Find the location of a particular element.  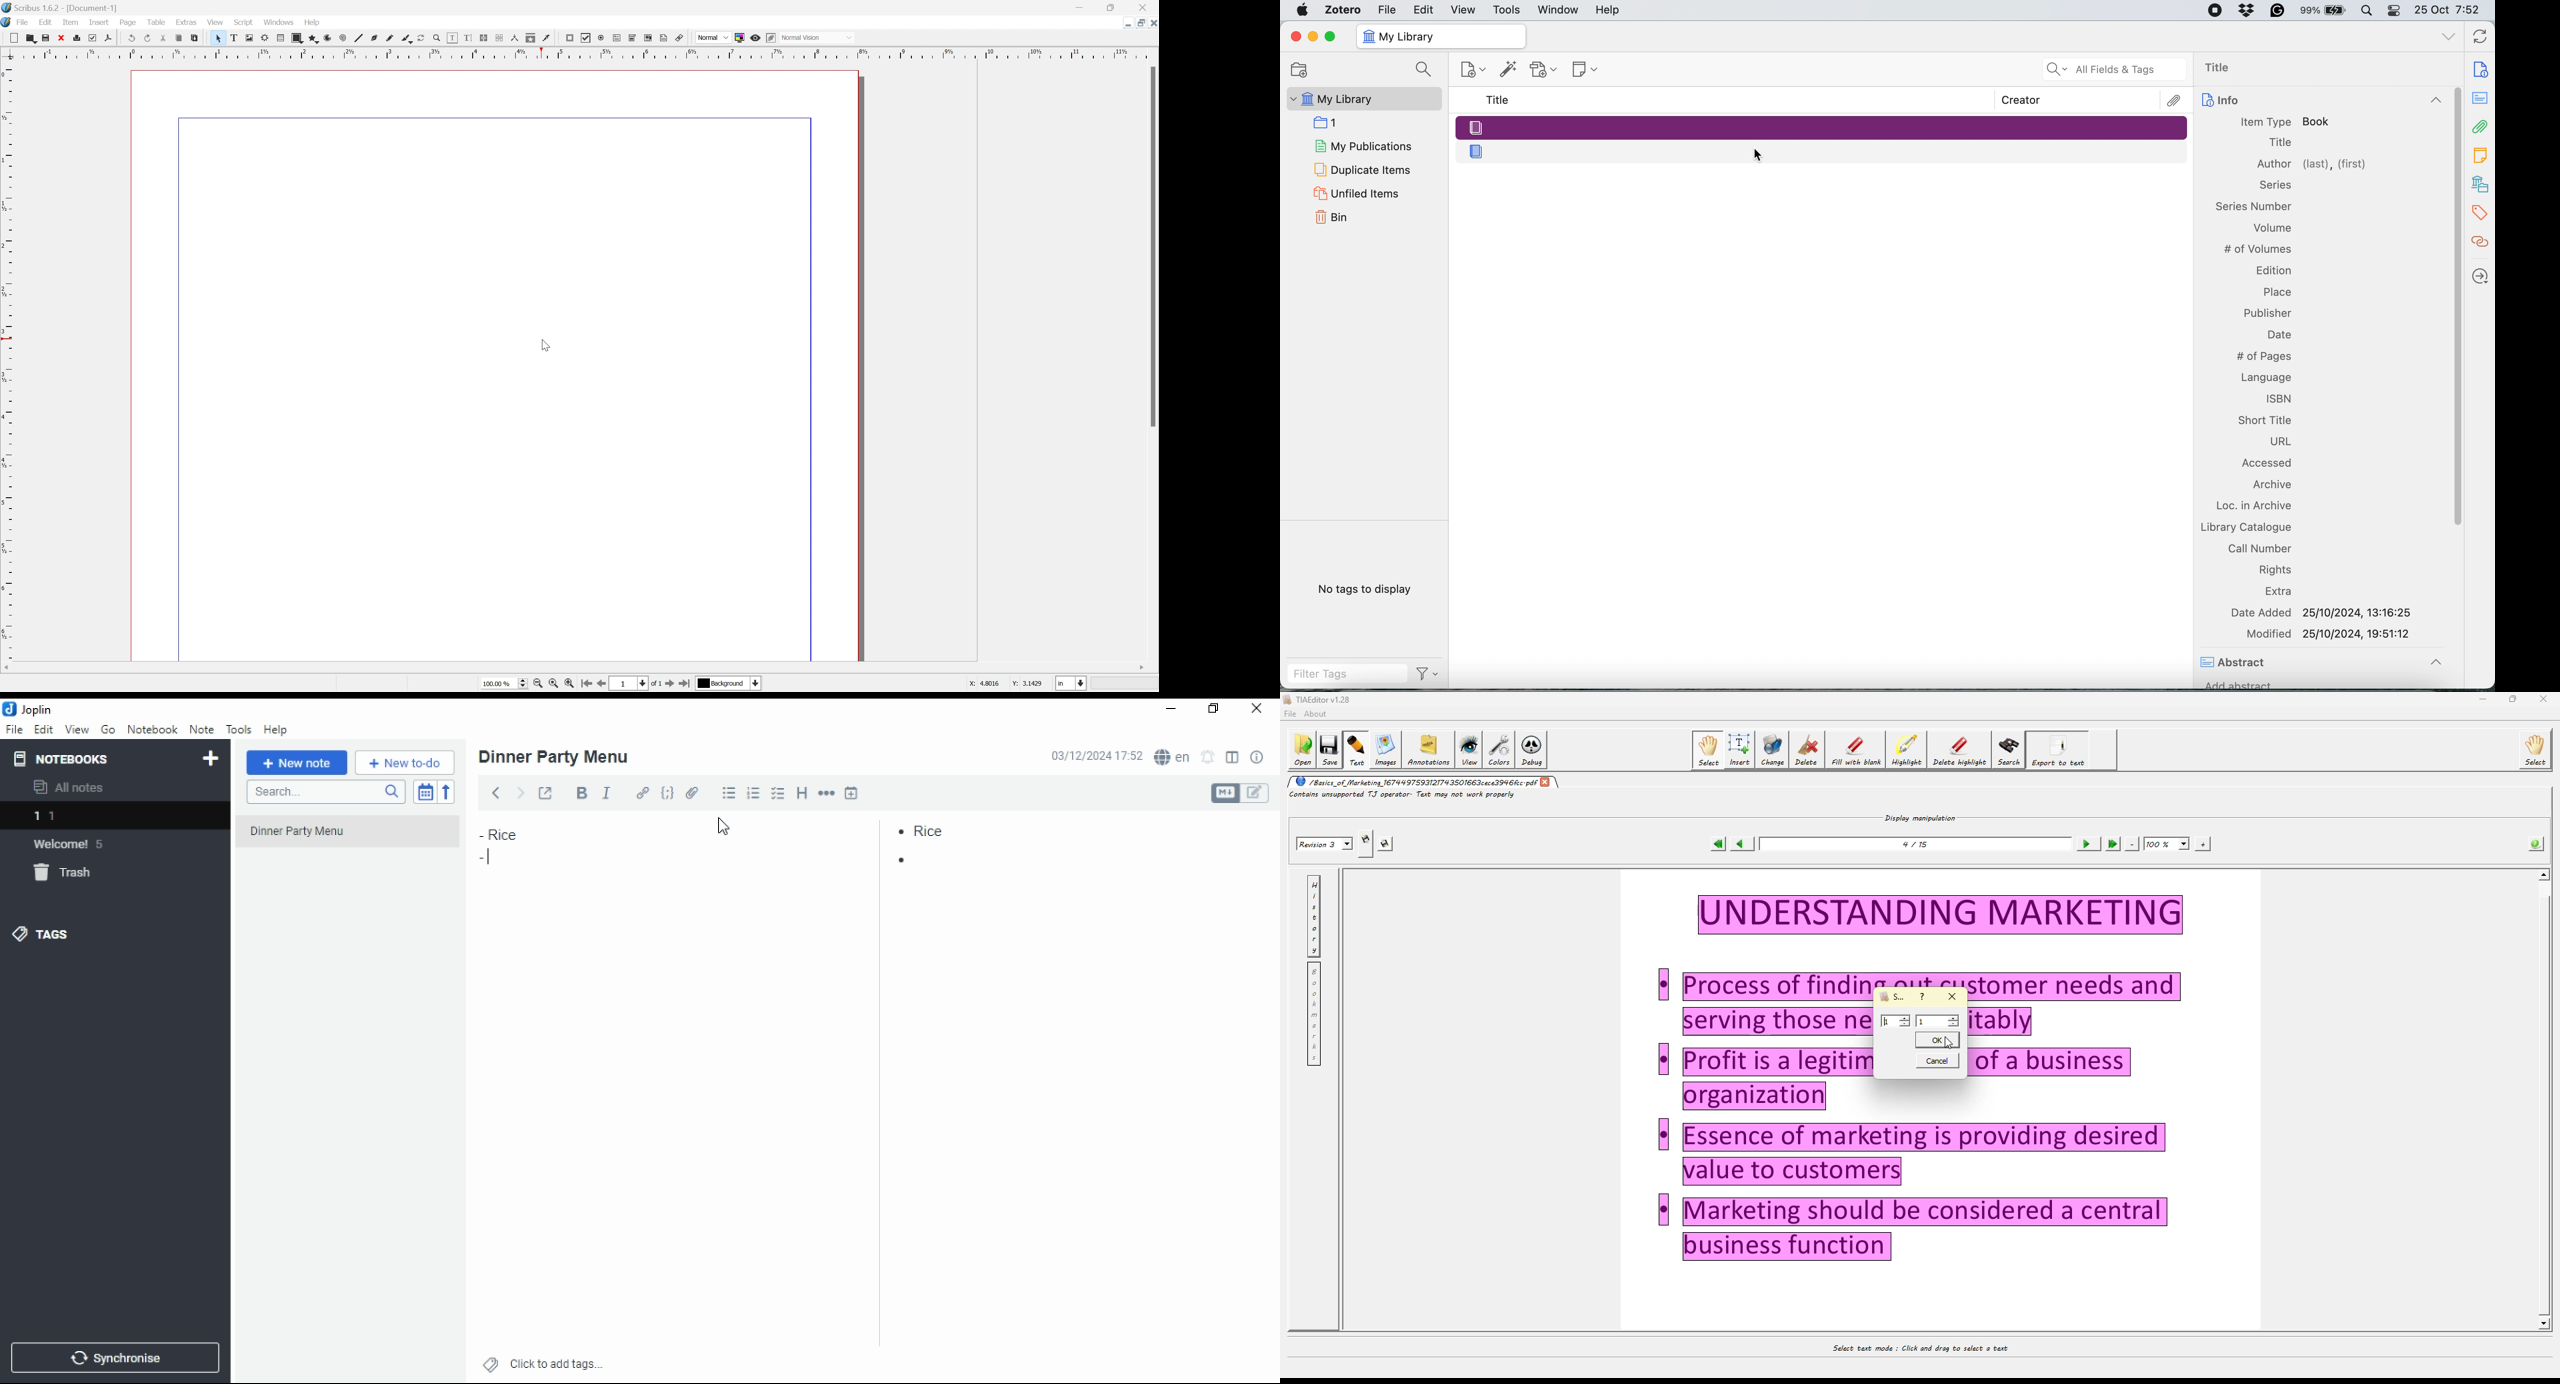

restore down is located at coordinates (1112, 6).